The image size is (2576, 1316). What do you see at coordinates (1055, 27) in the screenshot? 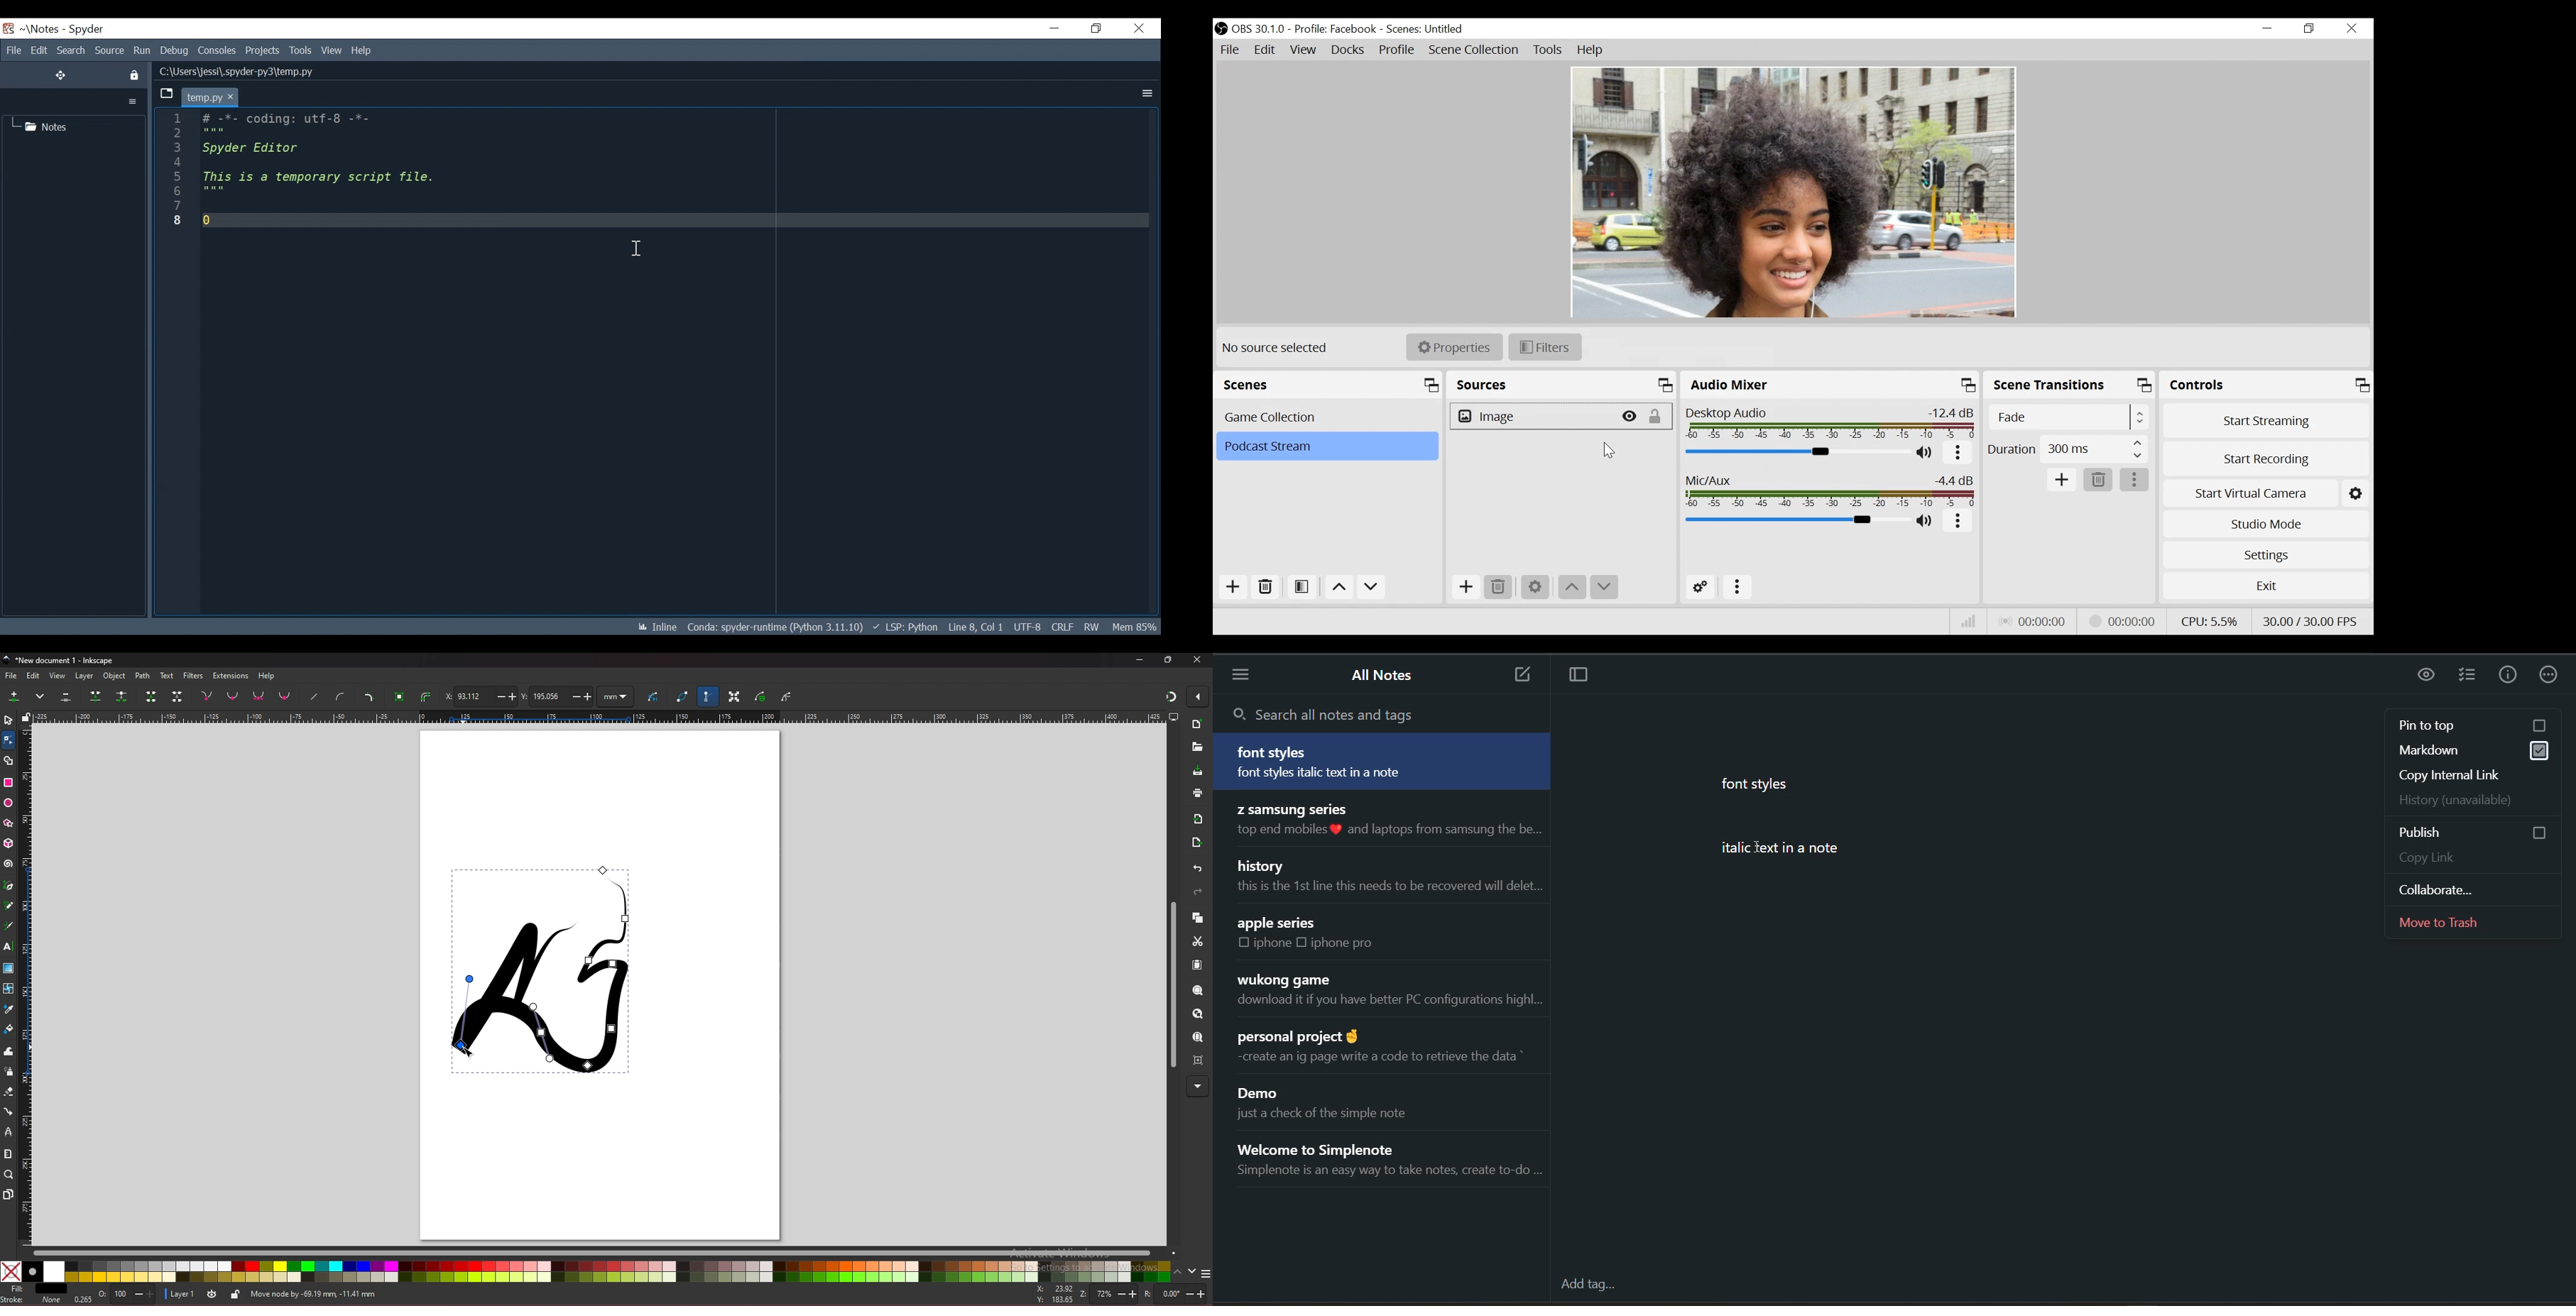
I see `Minimize` at bounding box center [1055, 27].